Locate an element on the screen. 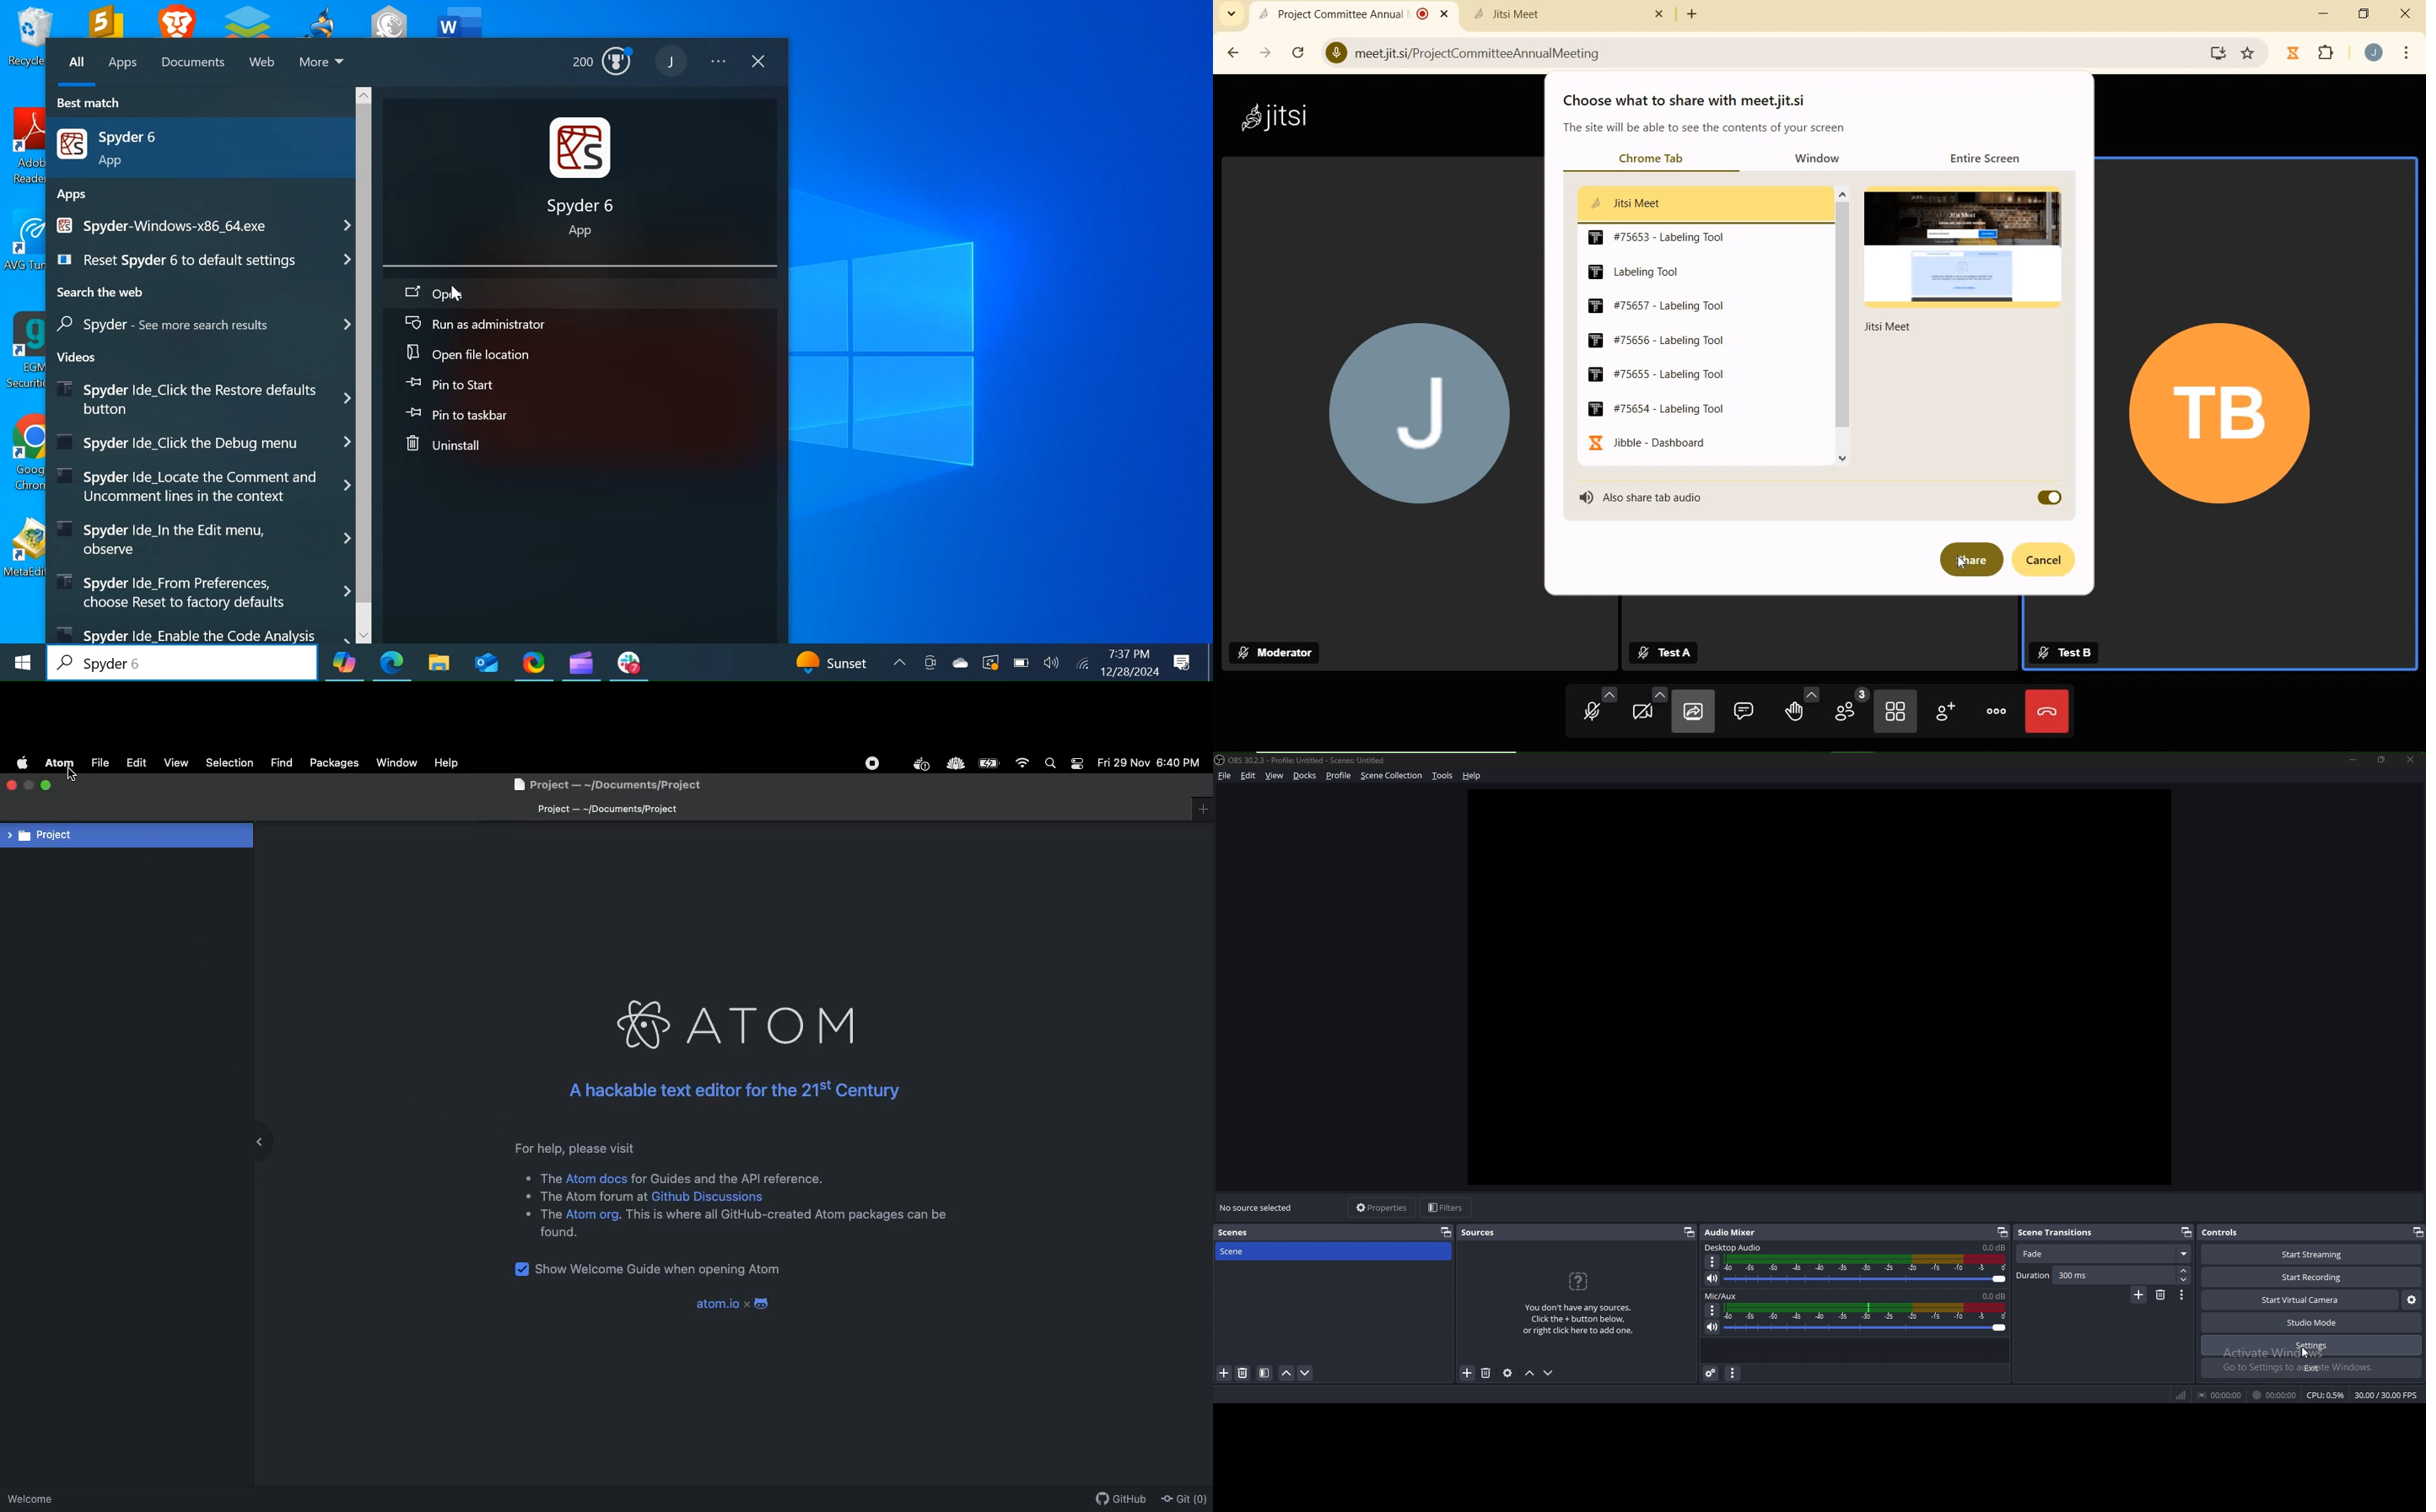  studio mode is located at coordinates (2312, 1323).